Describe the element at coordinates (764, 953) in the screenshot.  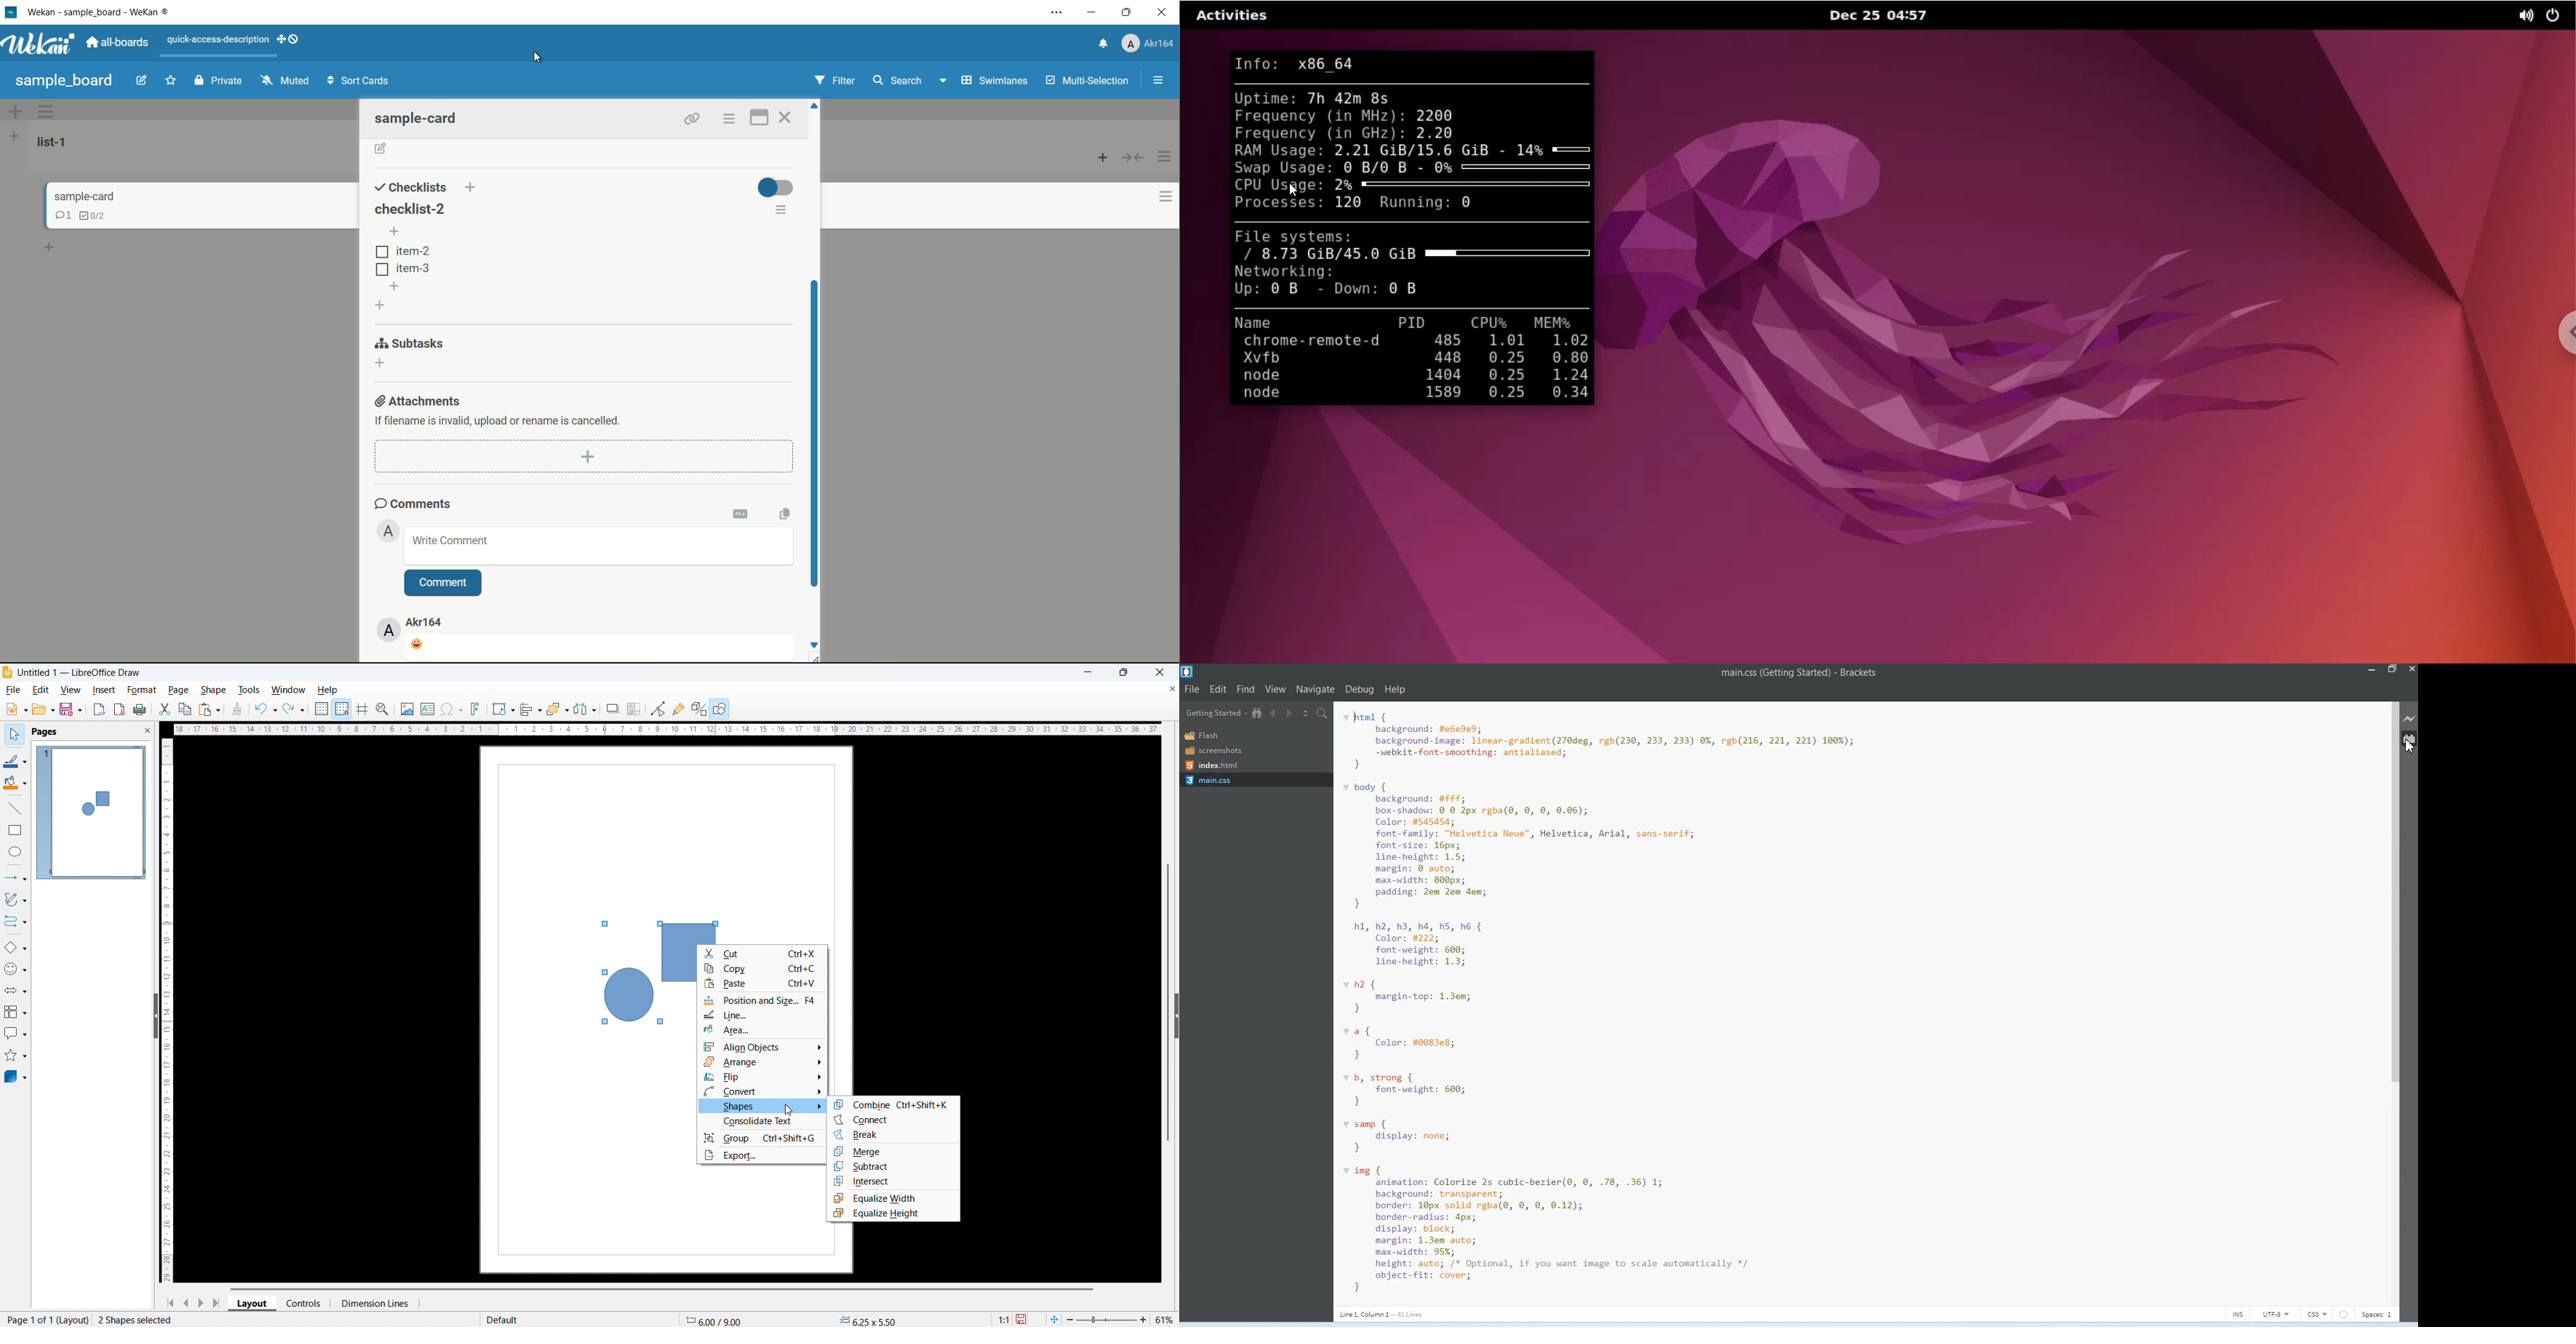
I see `cut` at that location.